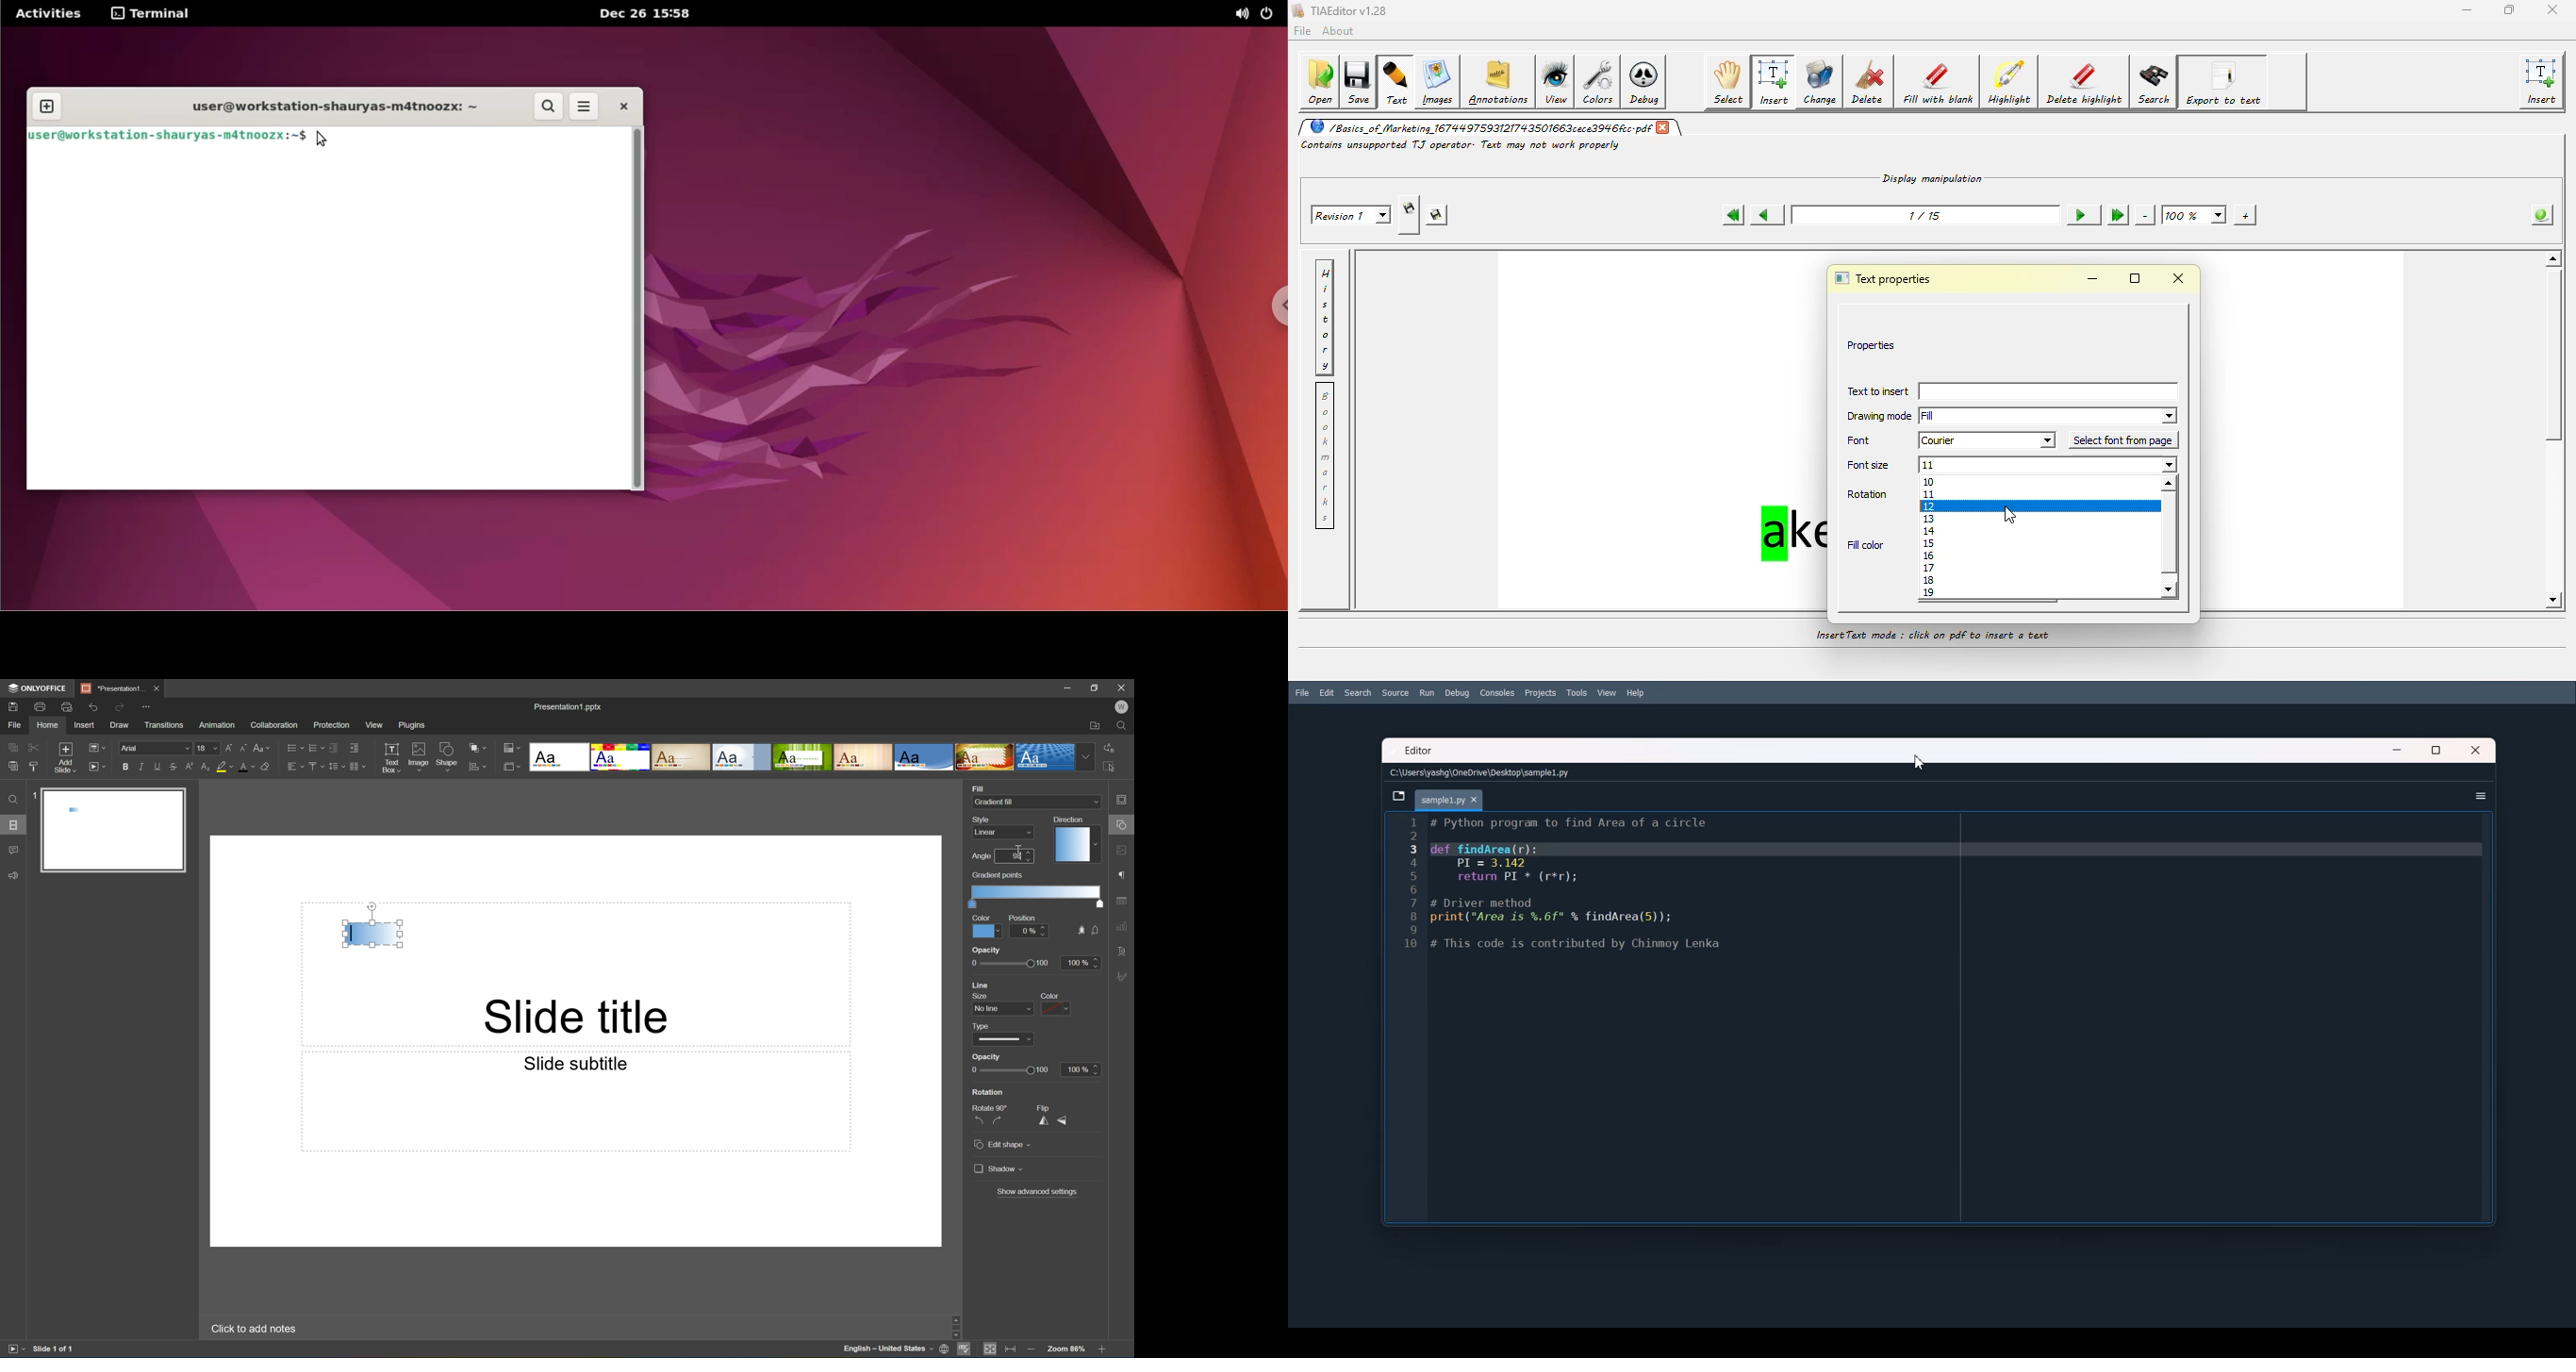 The height and width of the screenshot is (1372, 2576). What do you see at coordinates (67, 707) in the screenshot?
I see `Print preview` at bounding box center [67, 707].